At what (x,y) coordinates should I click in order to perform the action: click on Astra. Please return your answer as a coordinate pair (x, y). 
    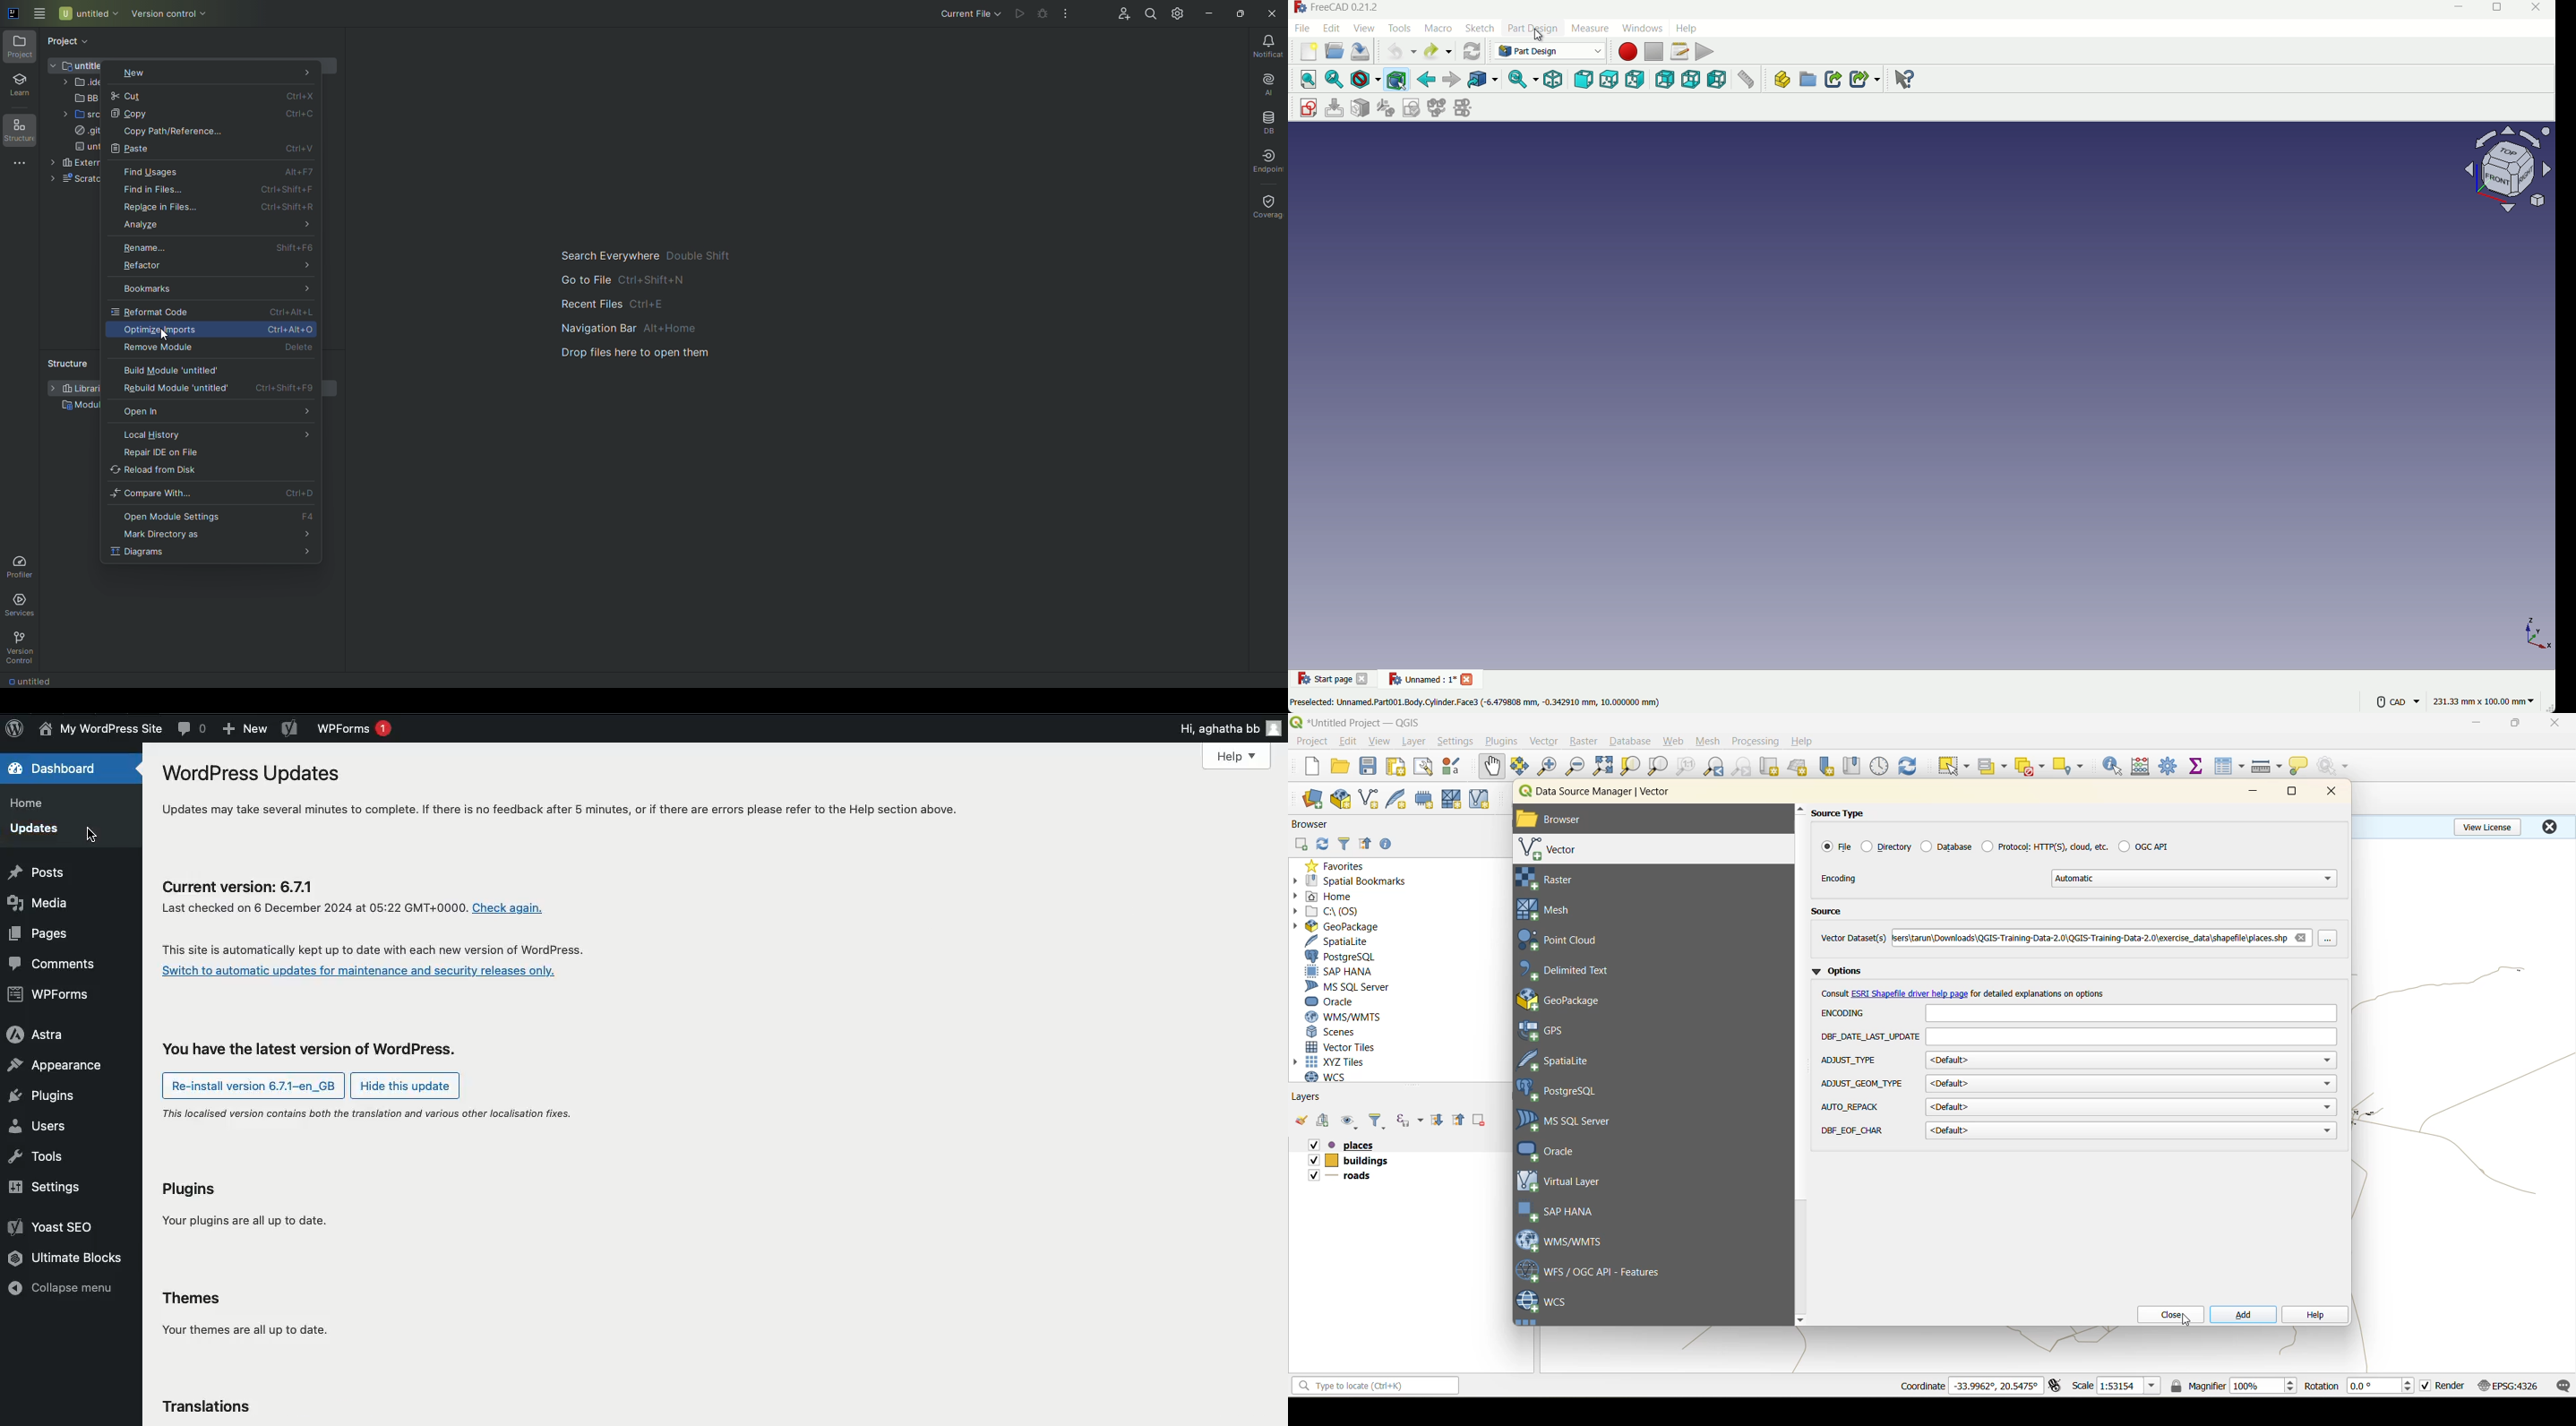
    Looking at the image, I should click on (35, 1035).